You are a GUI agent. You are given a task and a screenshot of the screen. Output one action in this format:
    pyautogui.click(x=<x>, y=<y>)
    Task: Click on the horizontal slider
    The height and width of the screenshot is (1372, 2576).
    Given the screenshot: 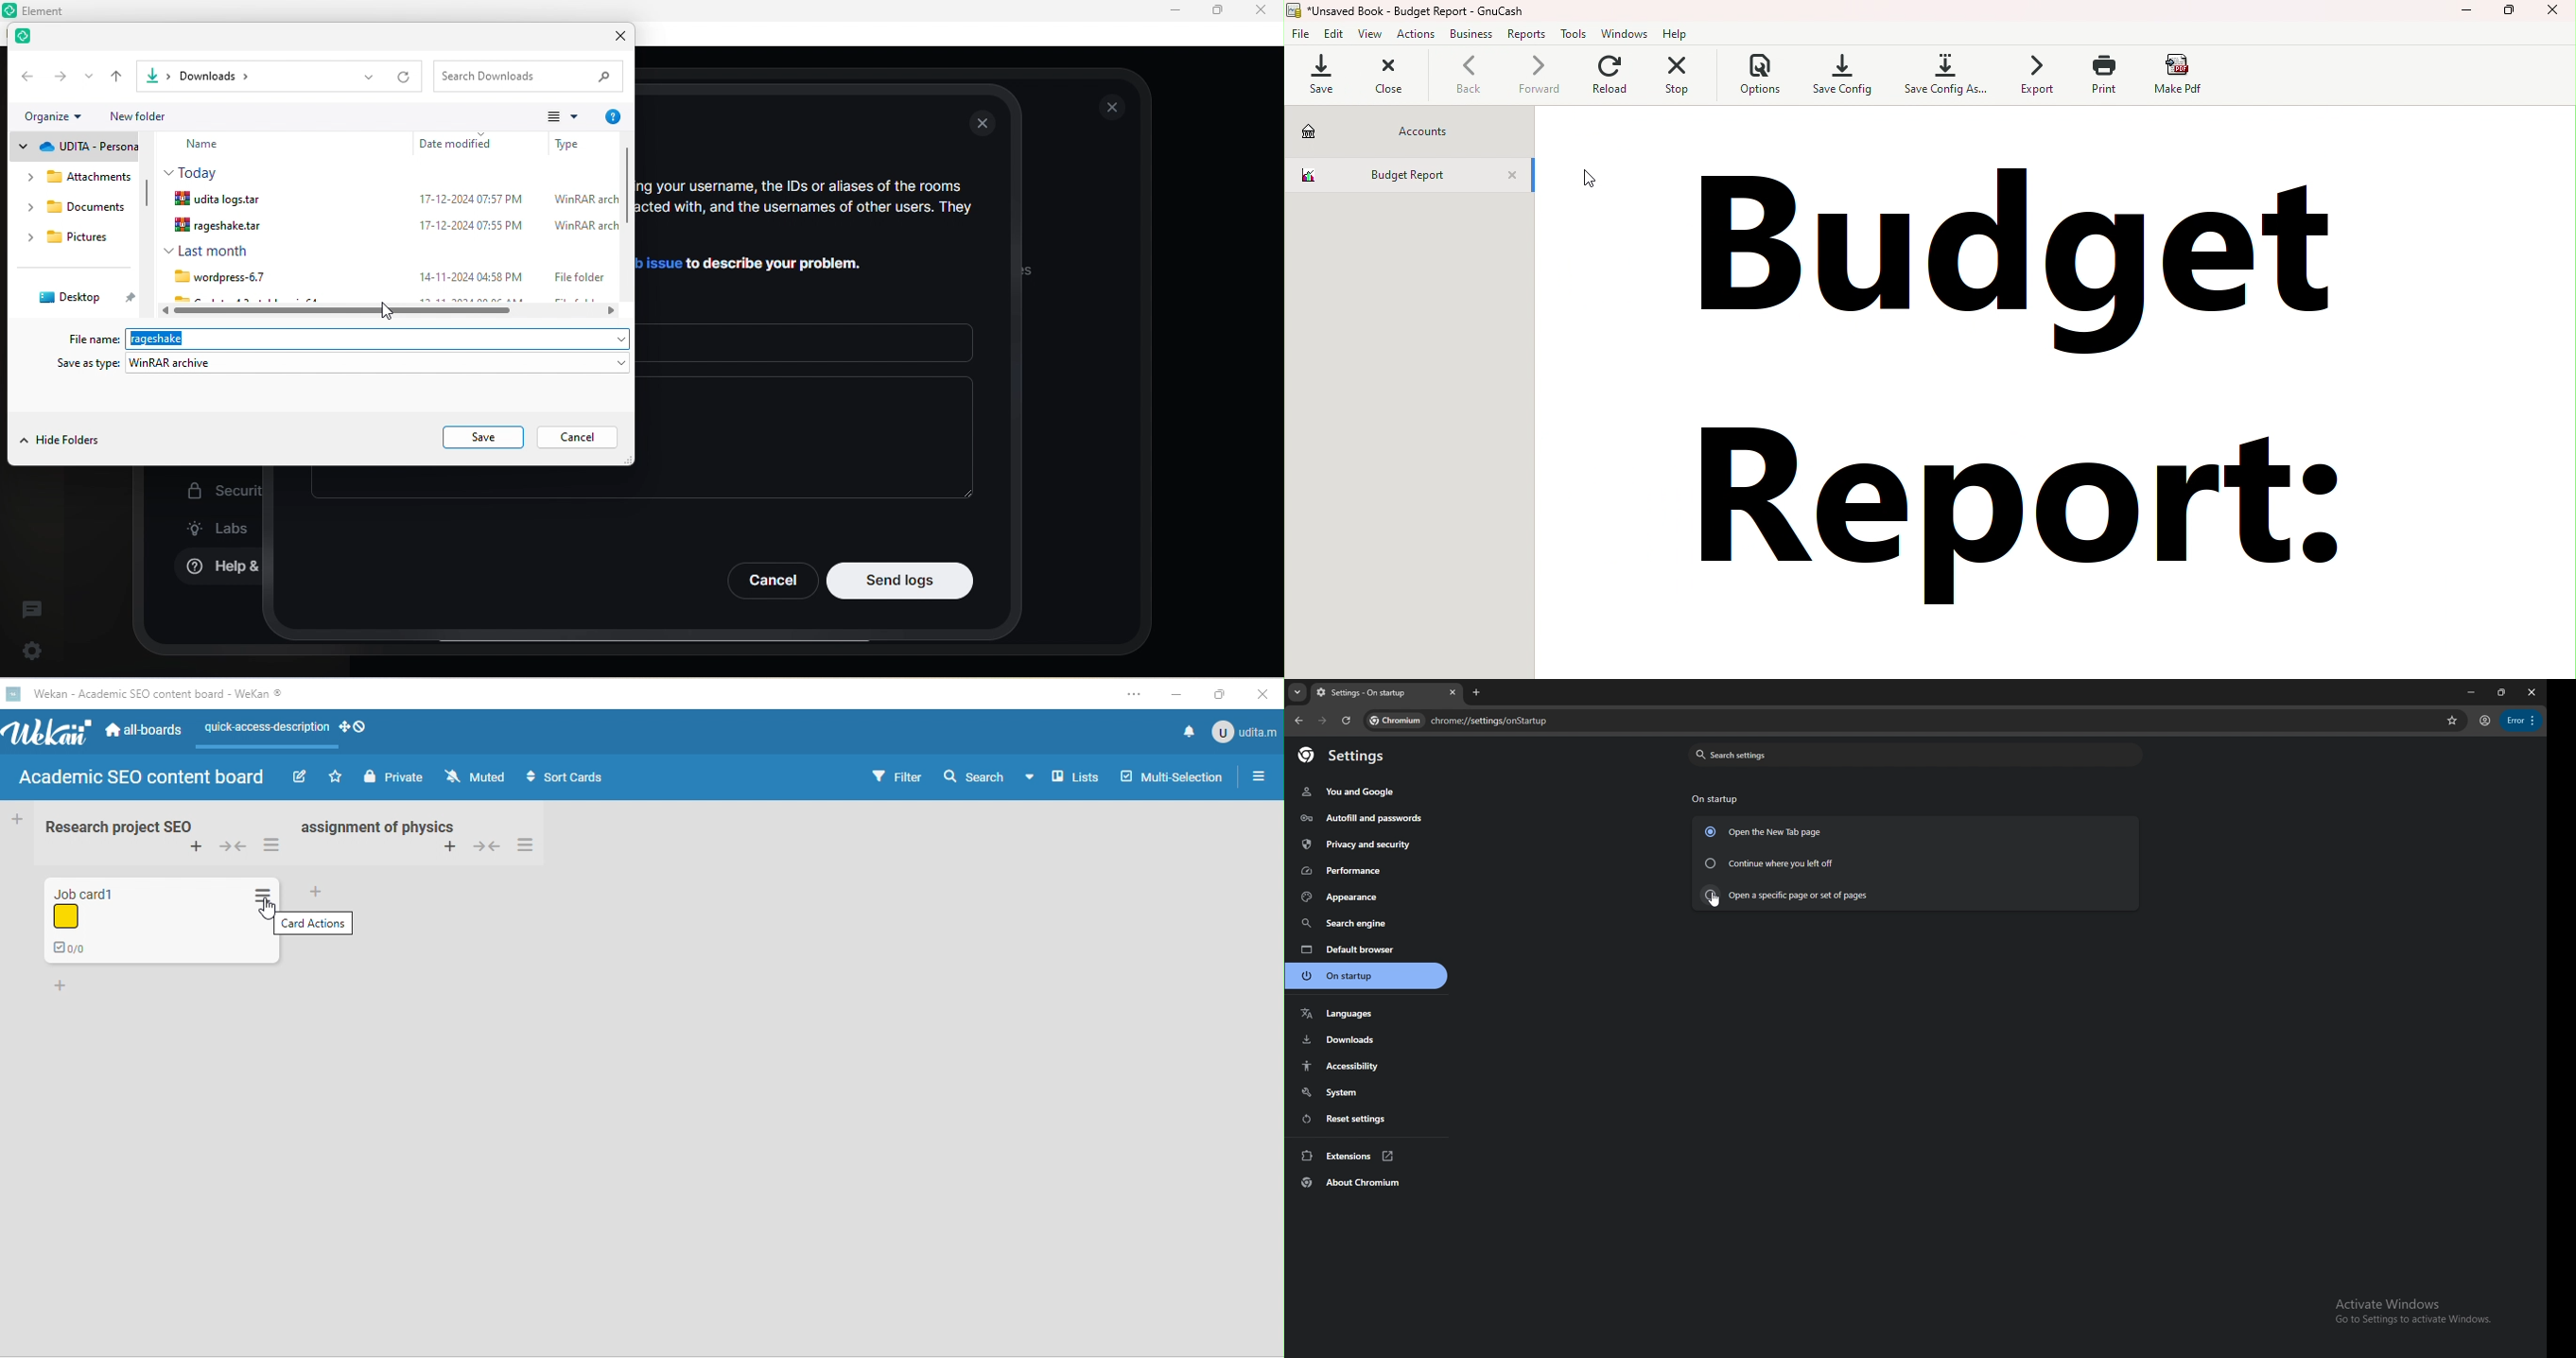 What is the action you would take?
    pyautogui.click(x=394, y=311)
    